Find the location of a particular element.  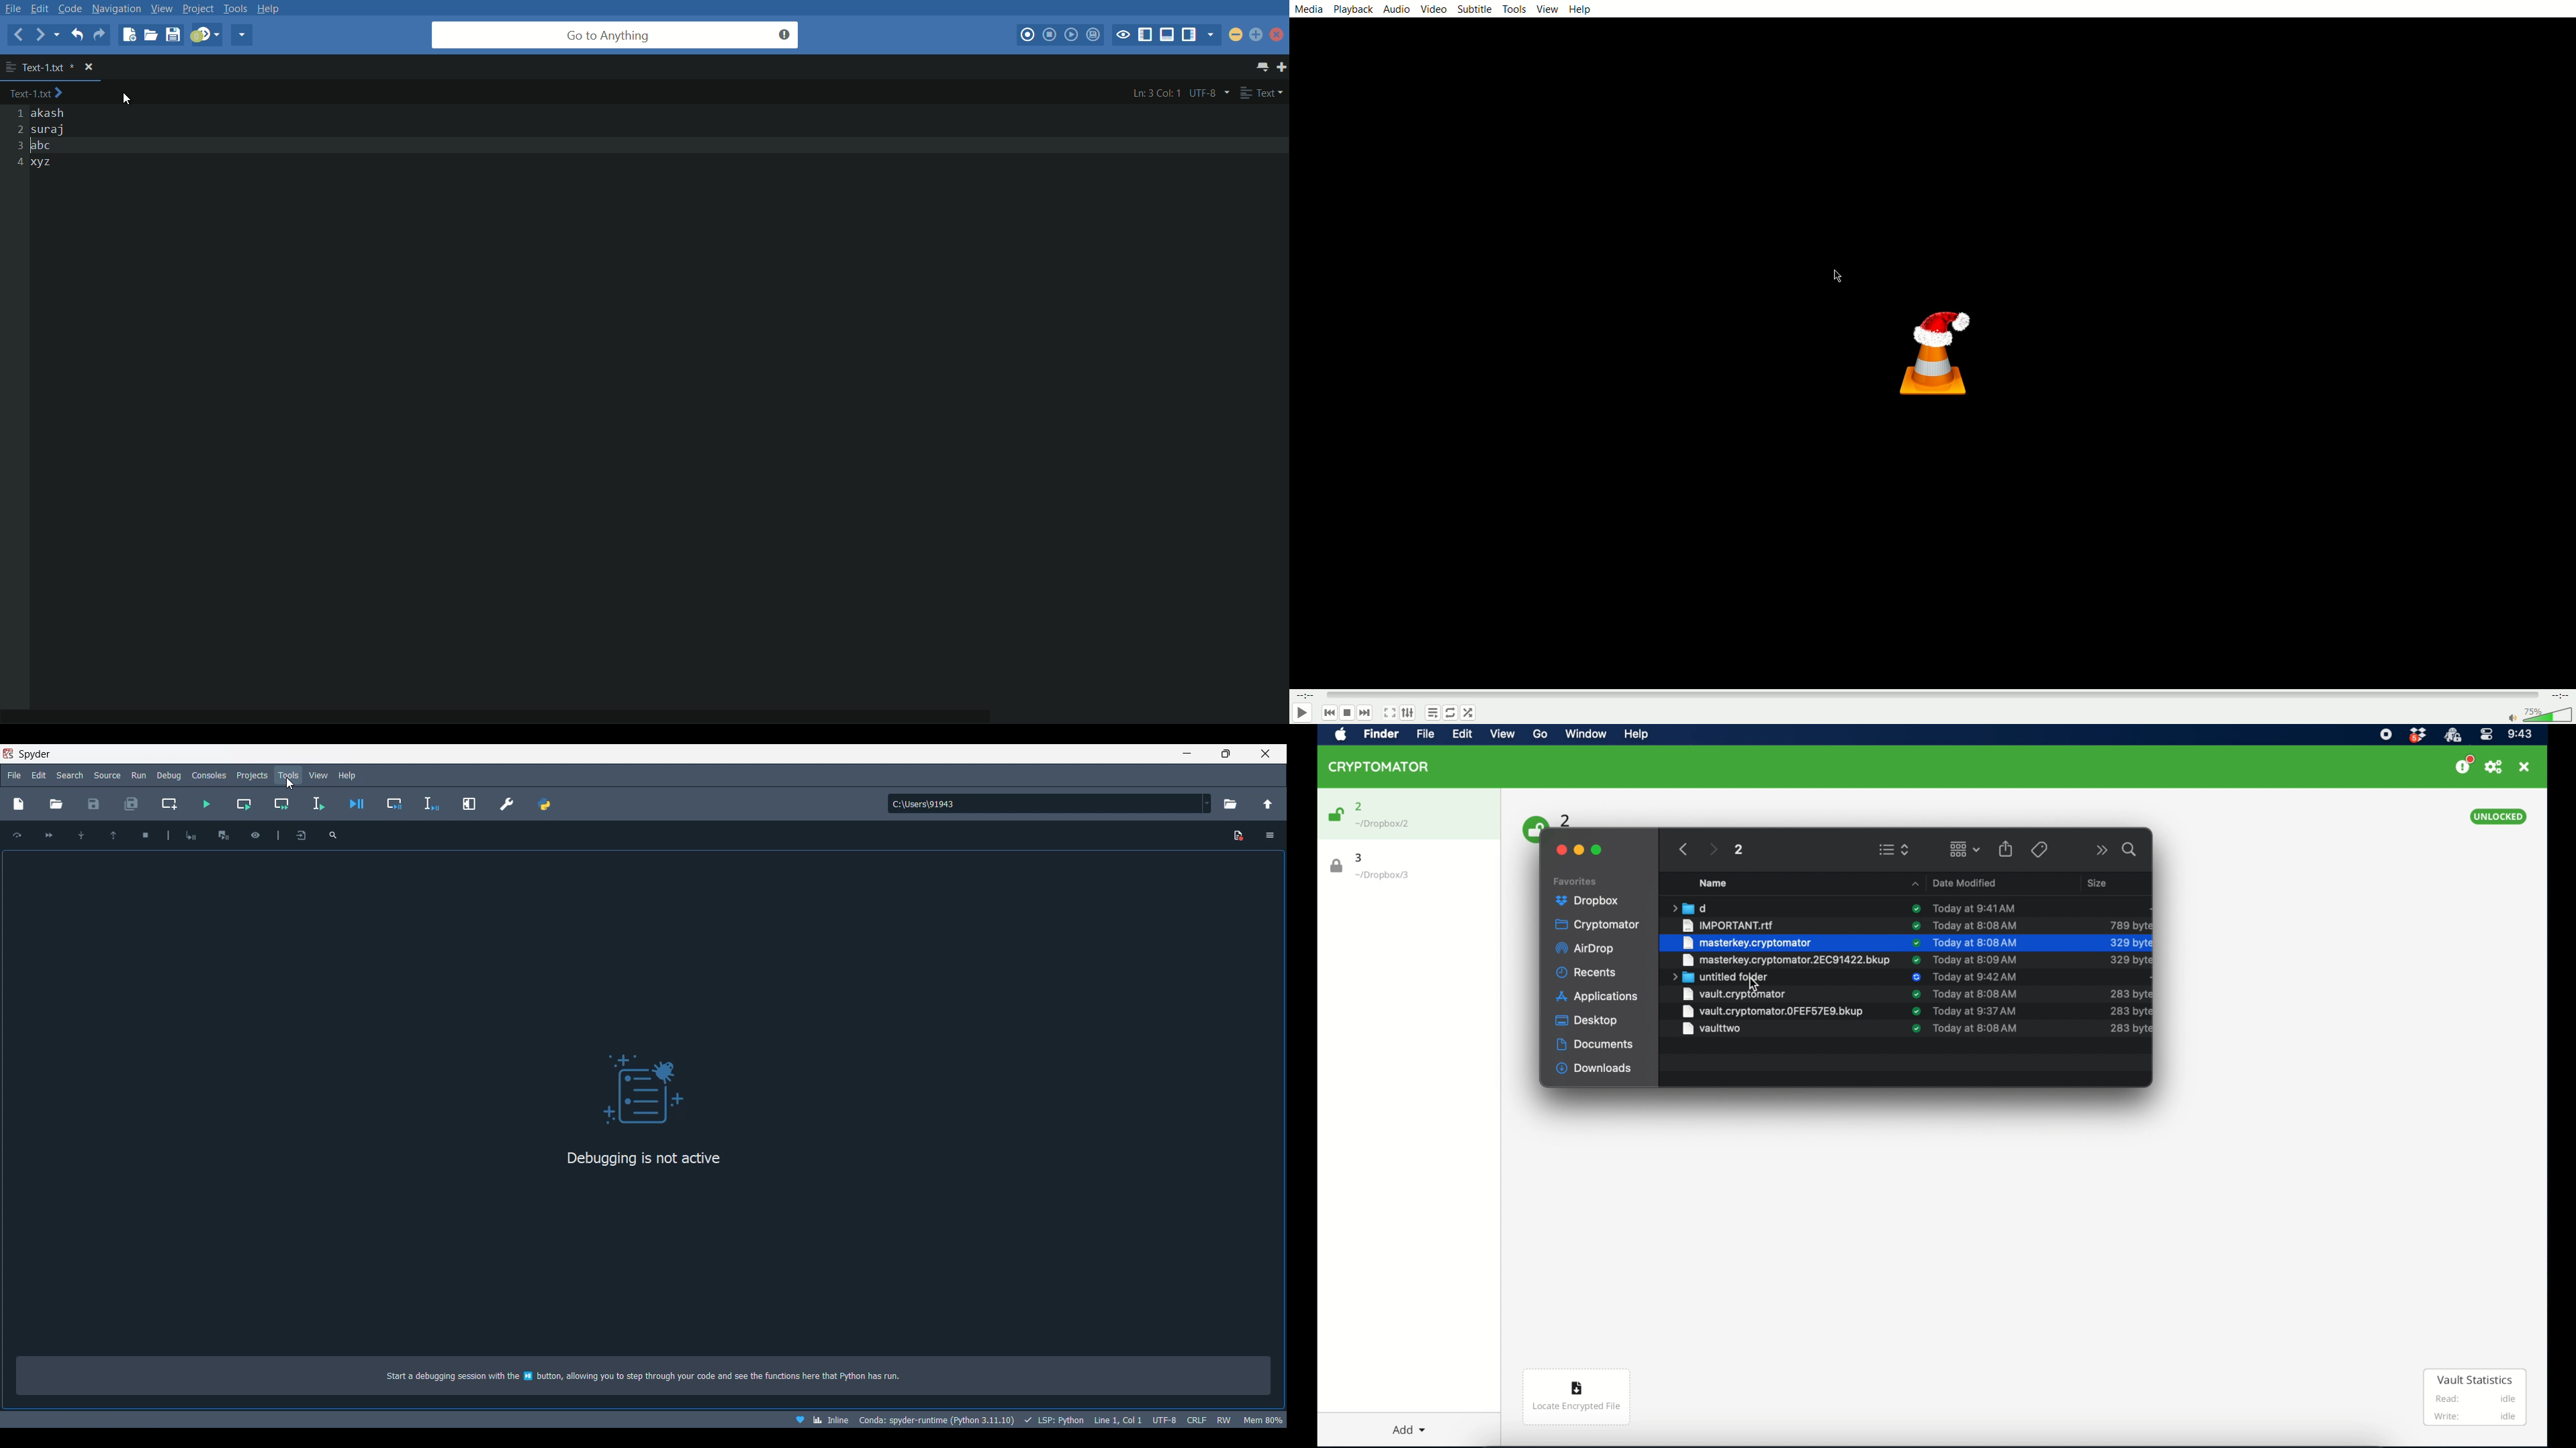

Source menu is located at coordinates (107, 776).